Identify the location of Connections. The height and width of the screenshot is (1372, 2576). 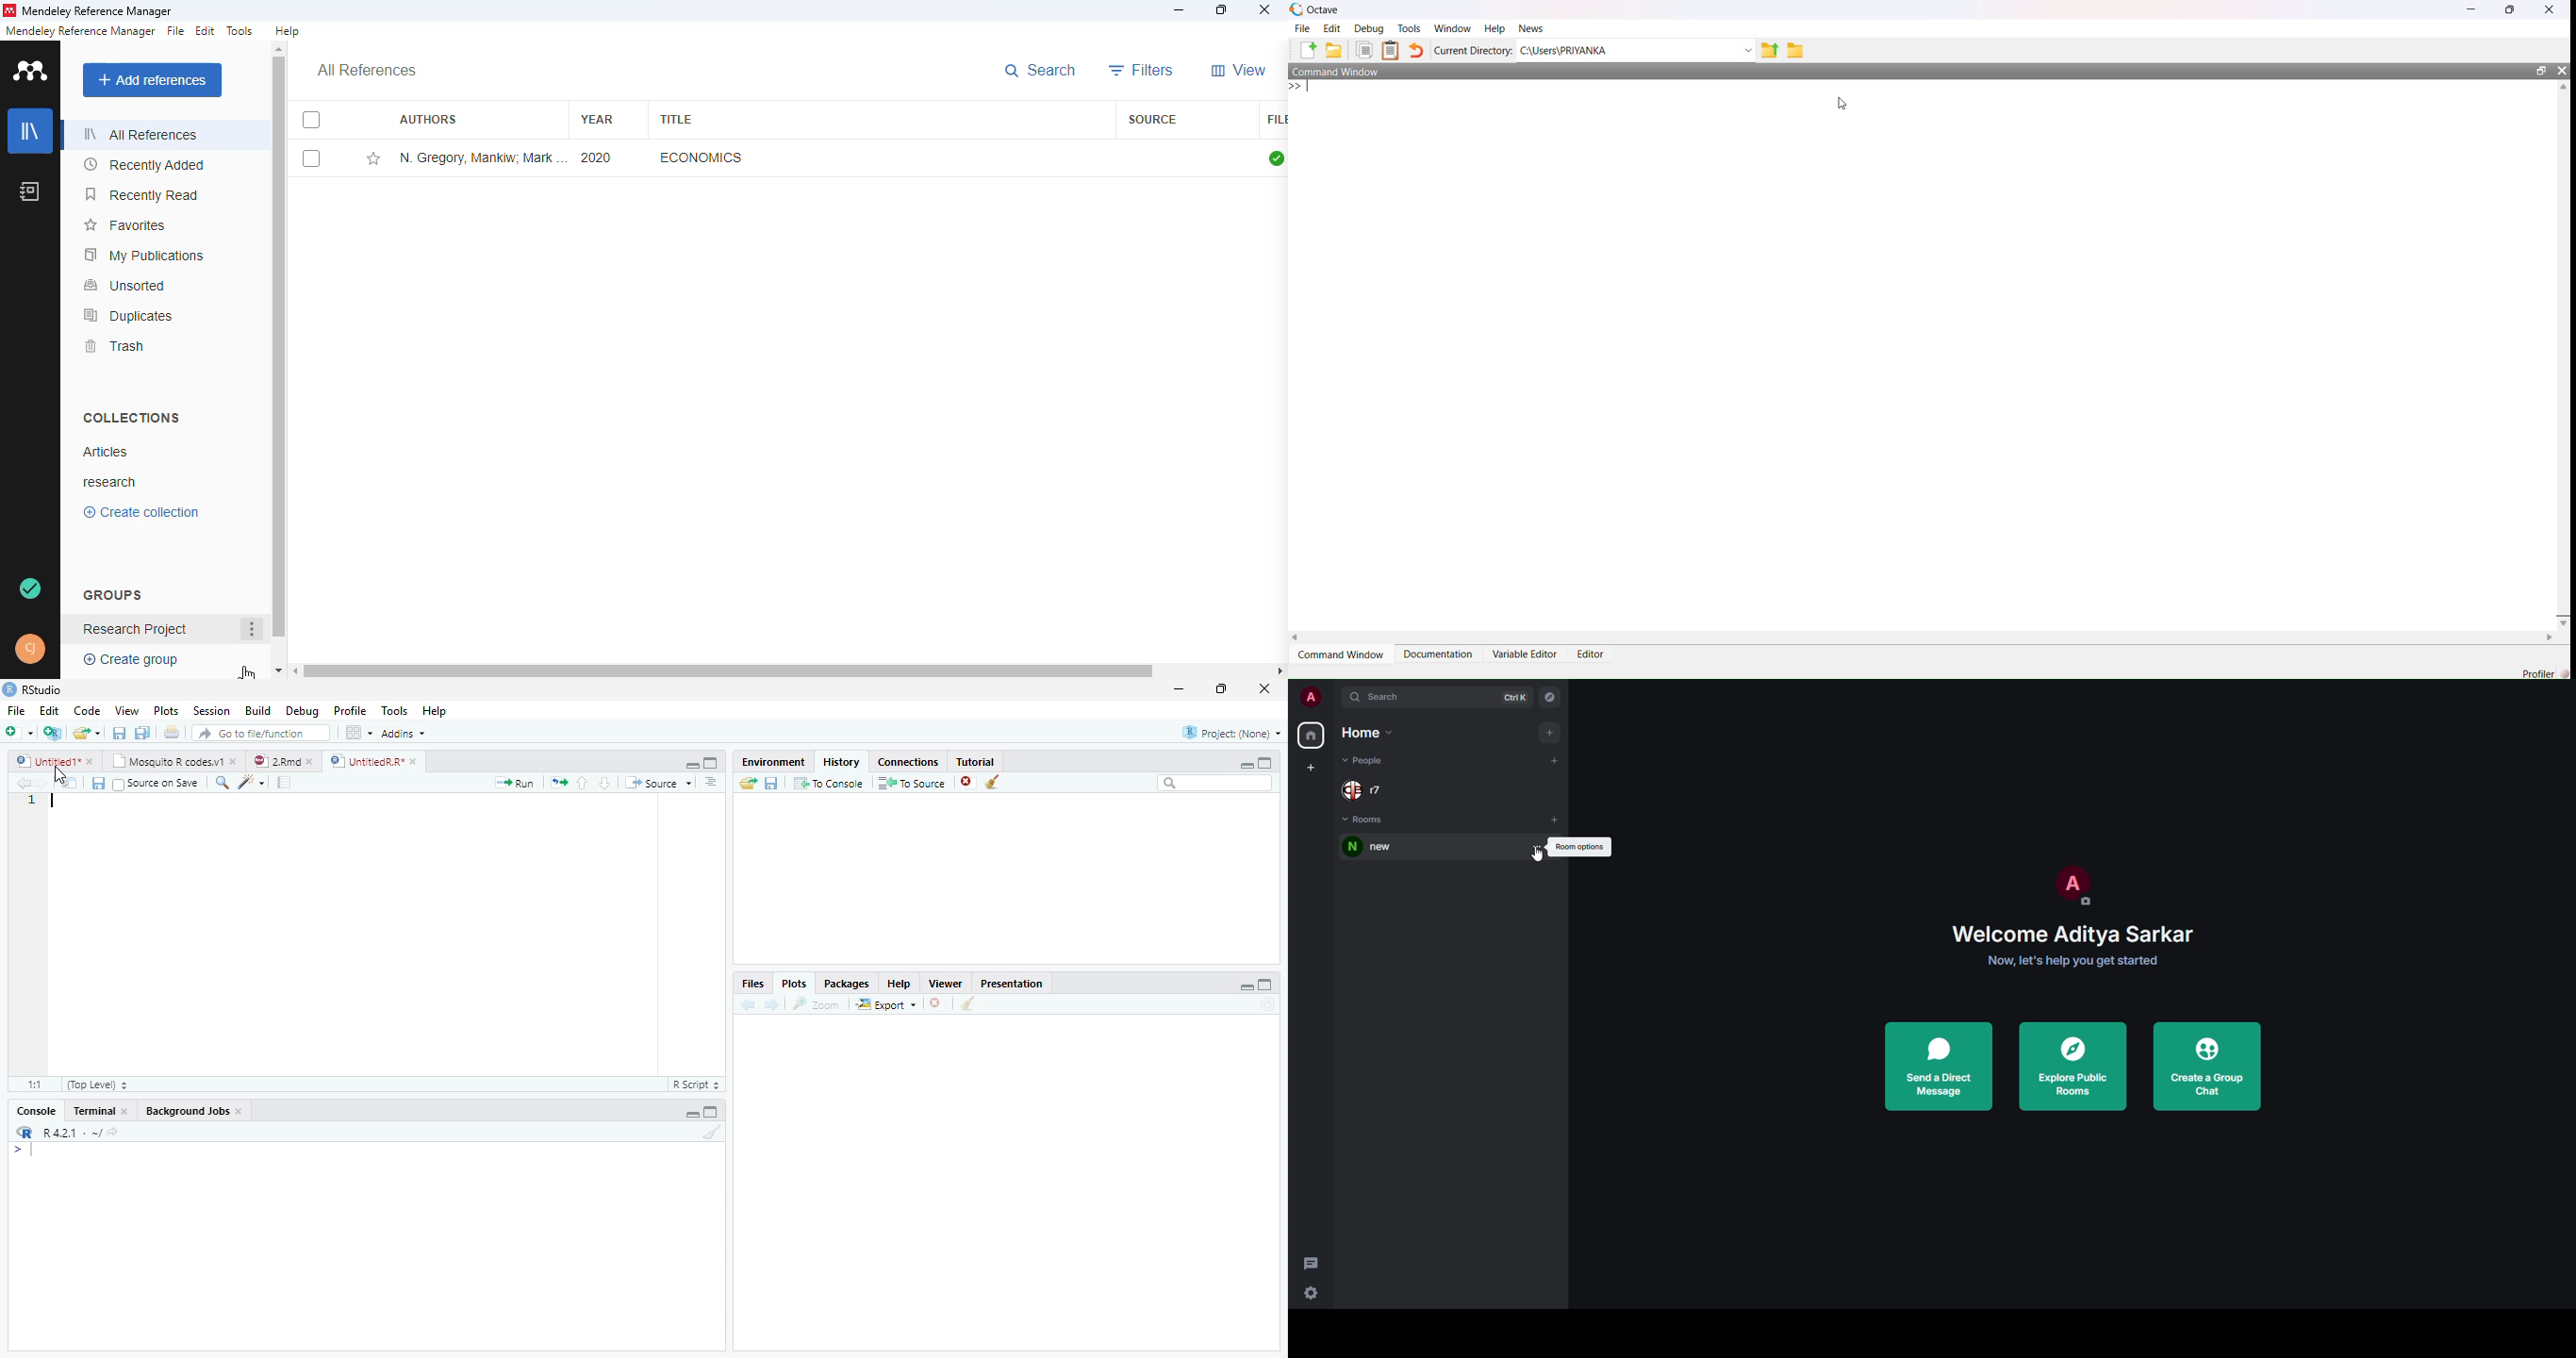
(908, 762).